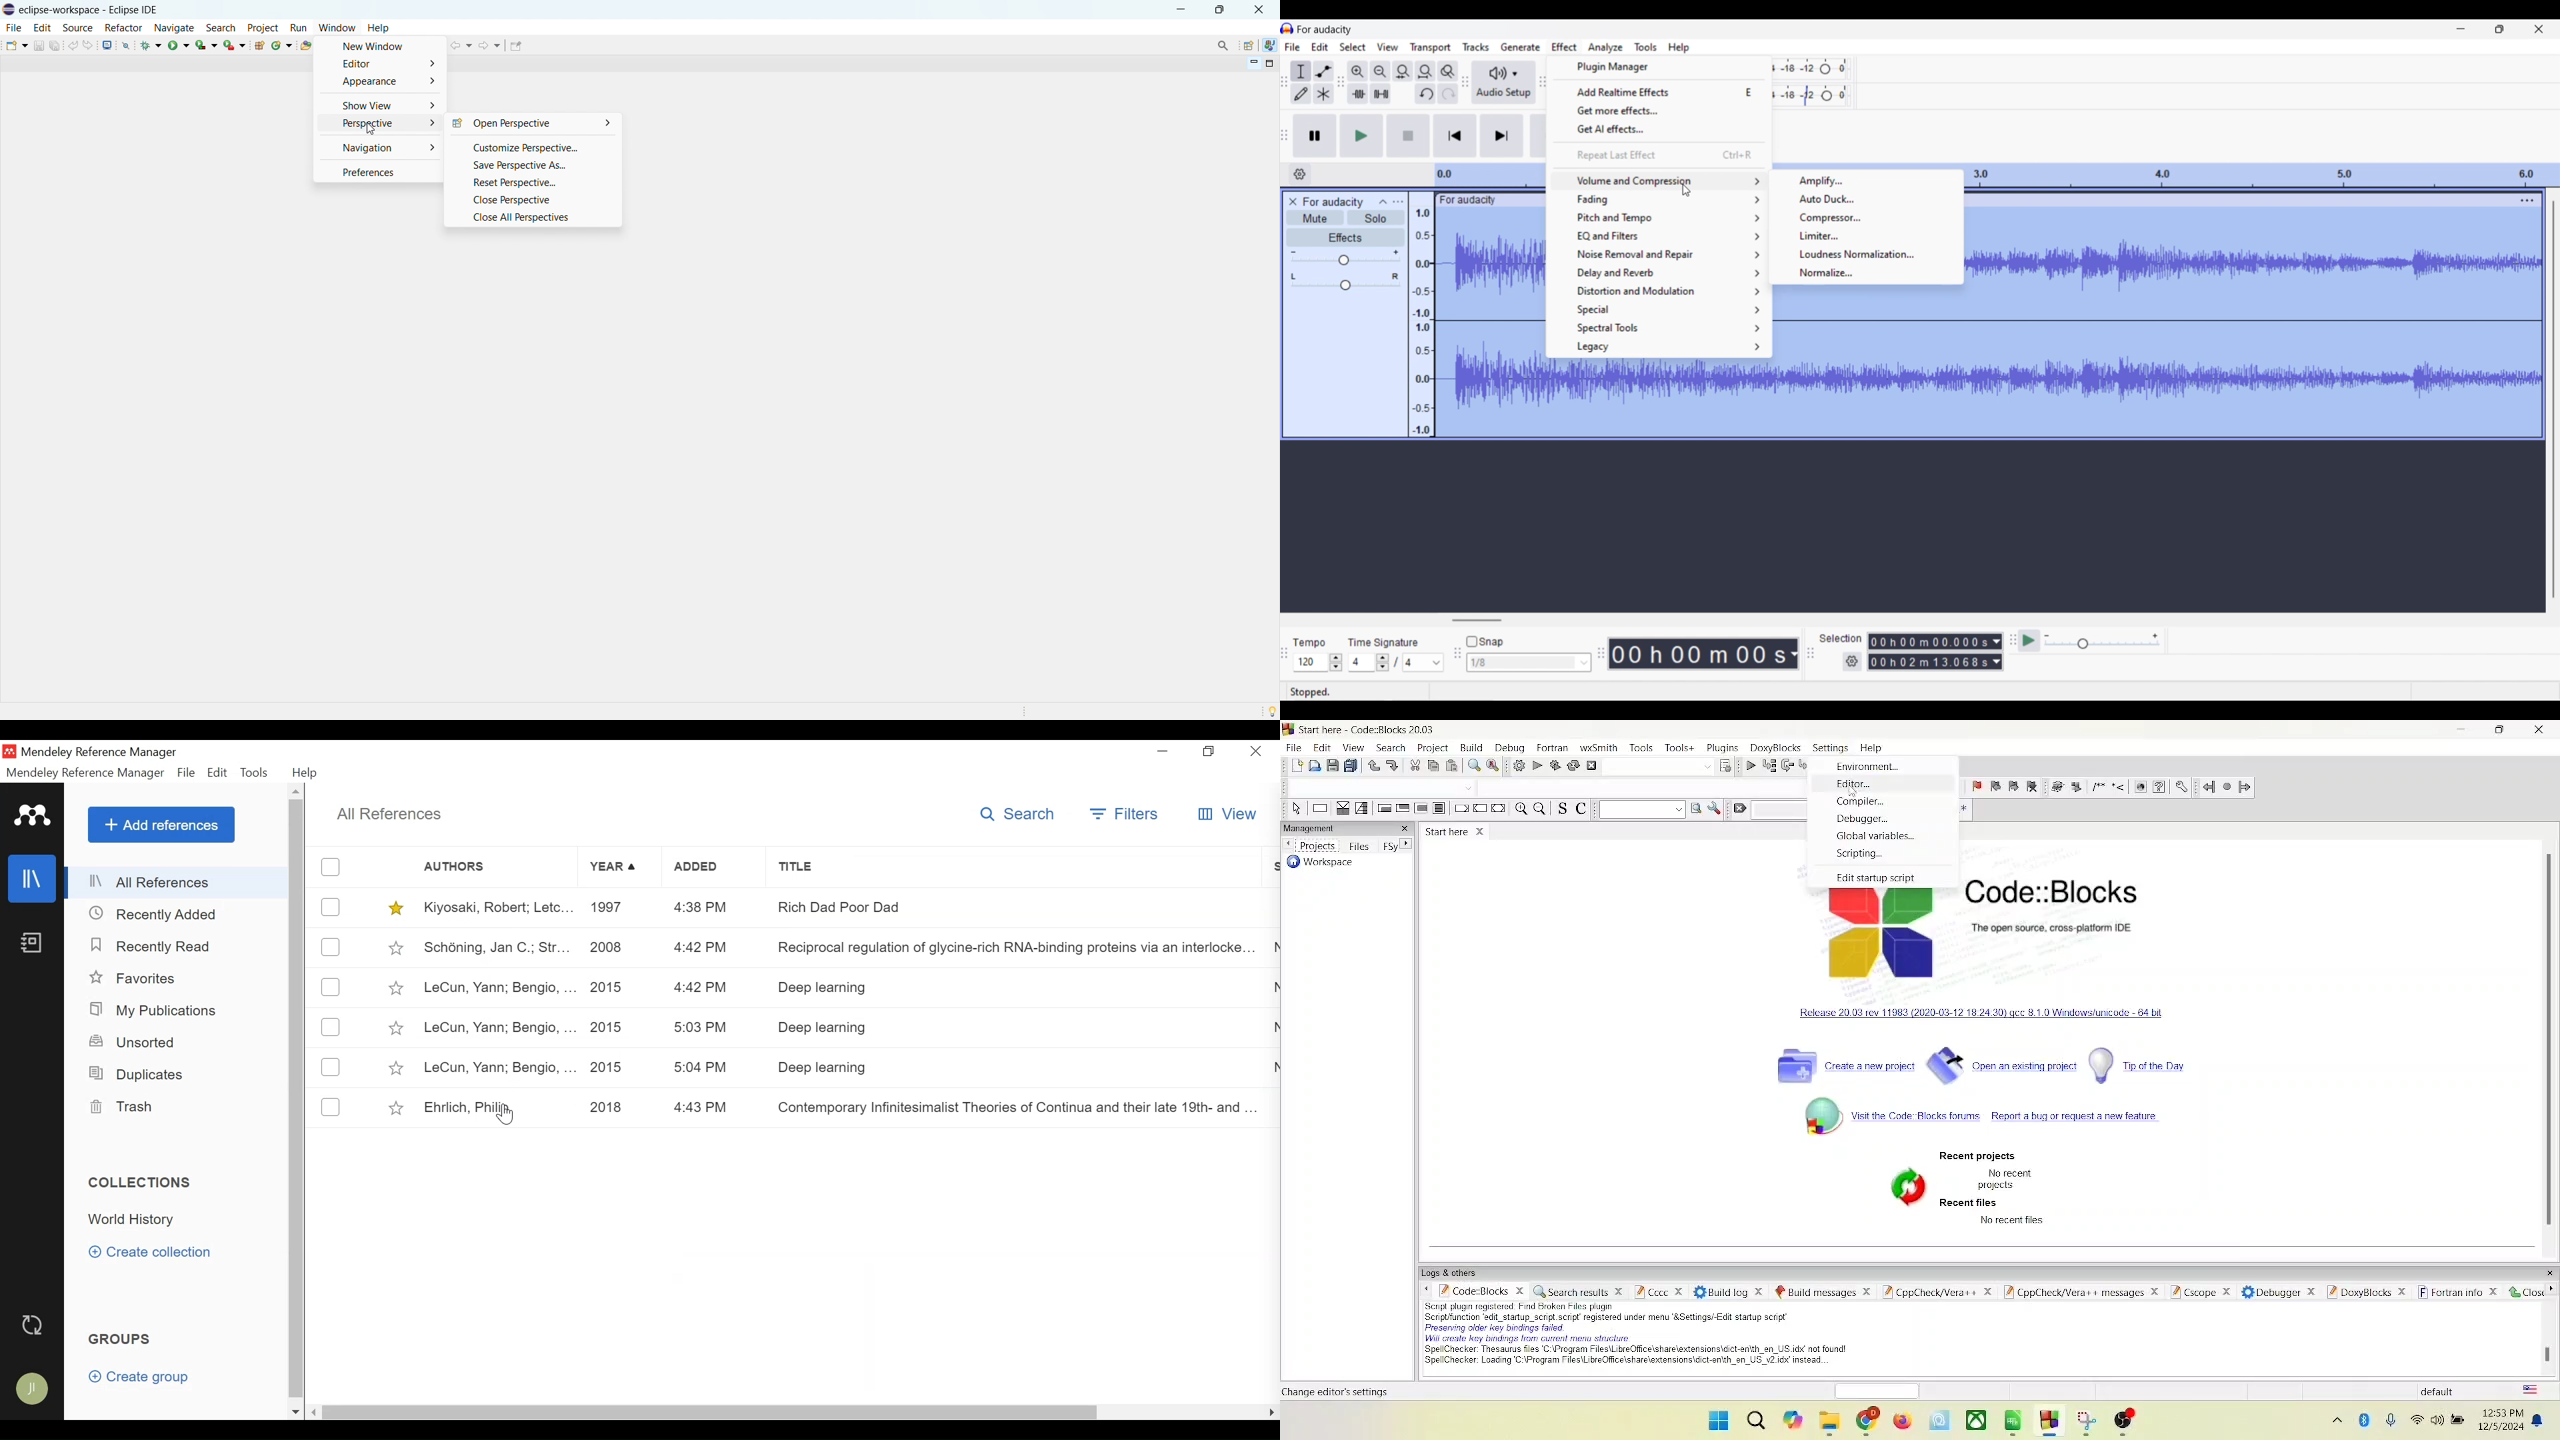 The width and height of the screenshot is (2576, 1456). I want to click on project, so click(1434, 748).